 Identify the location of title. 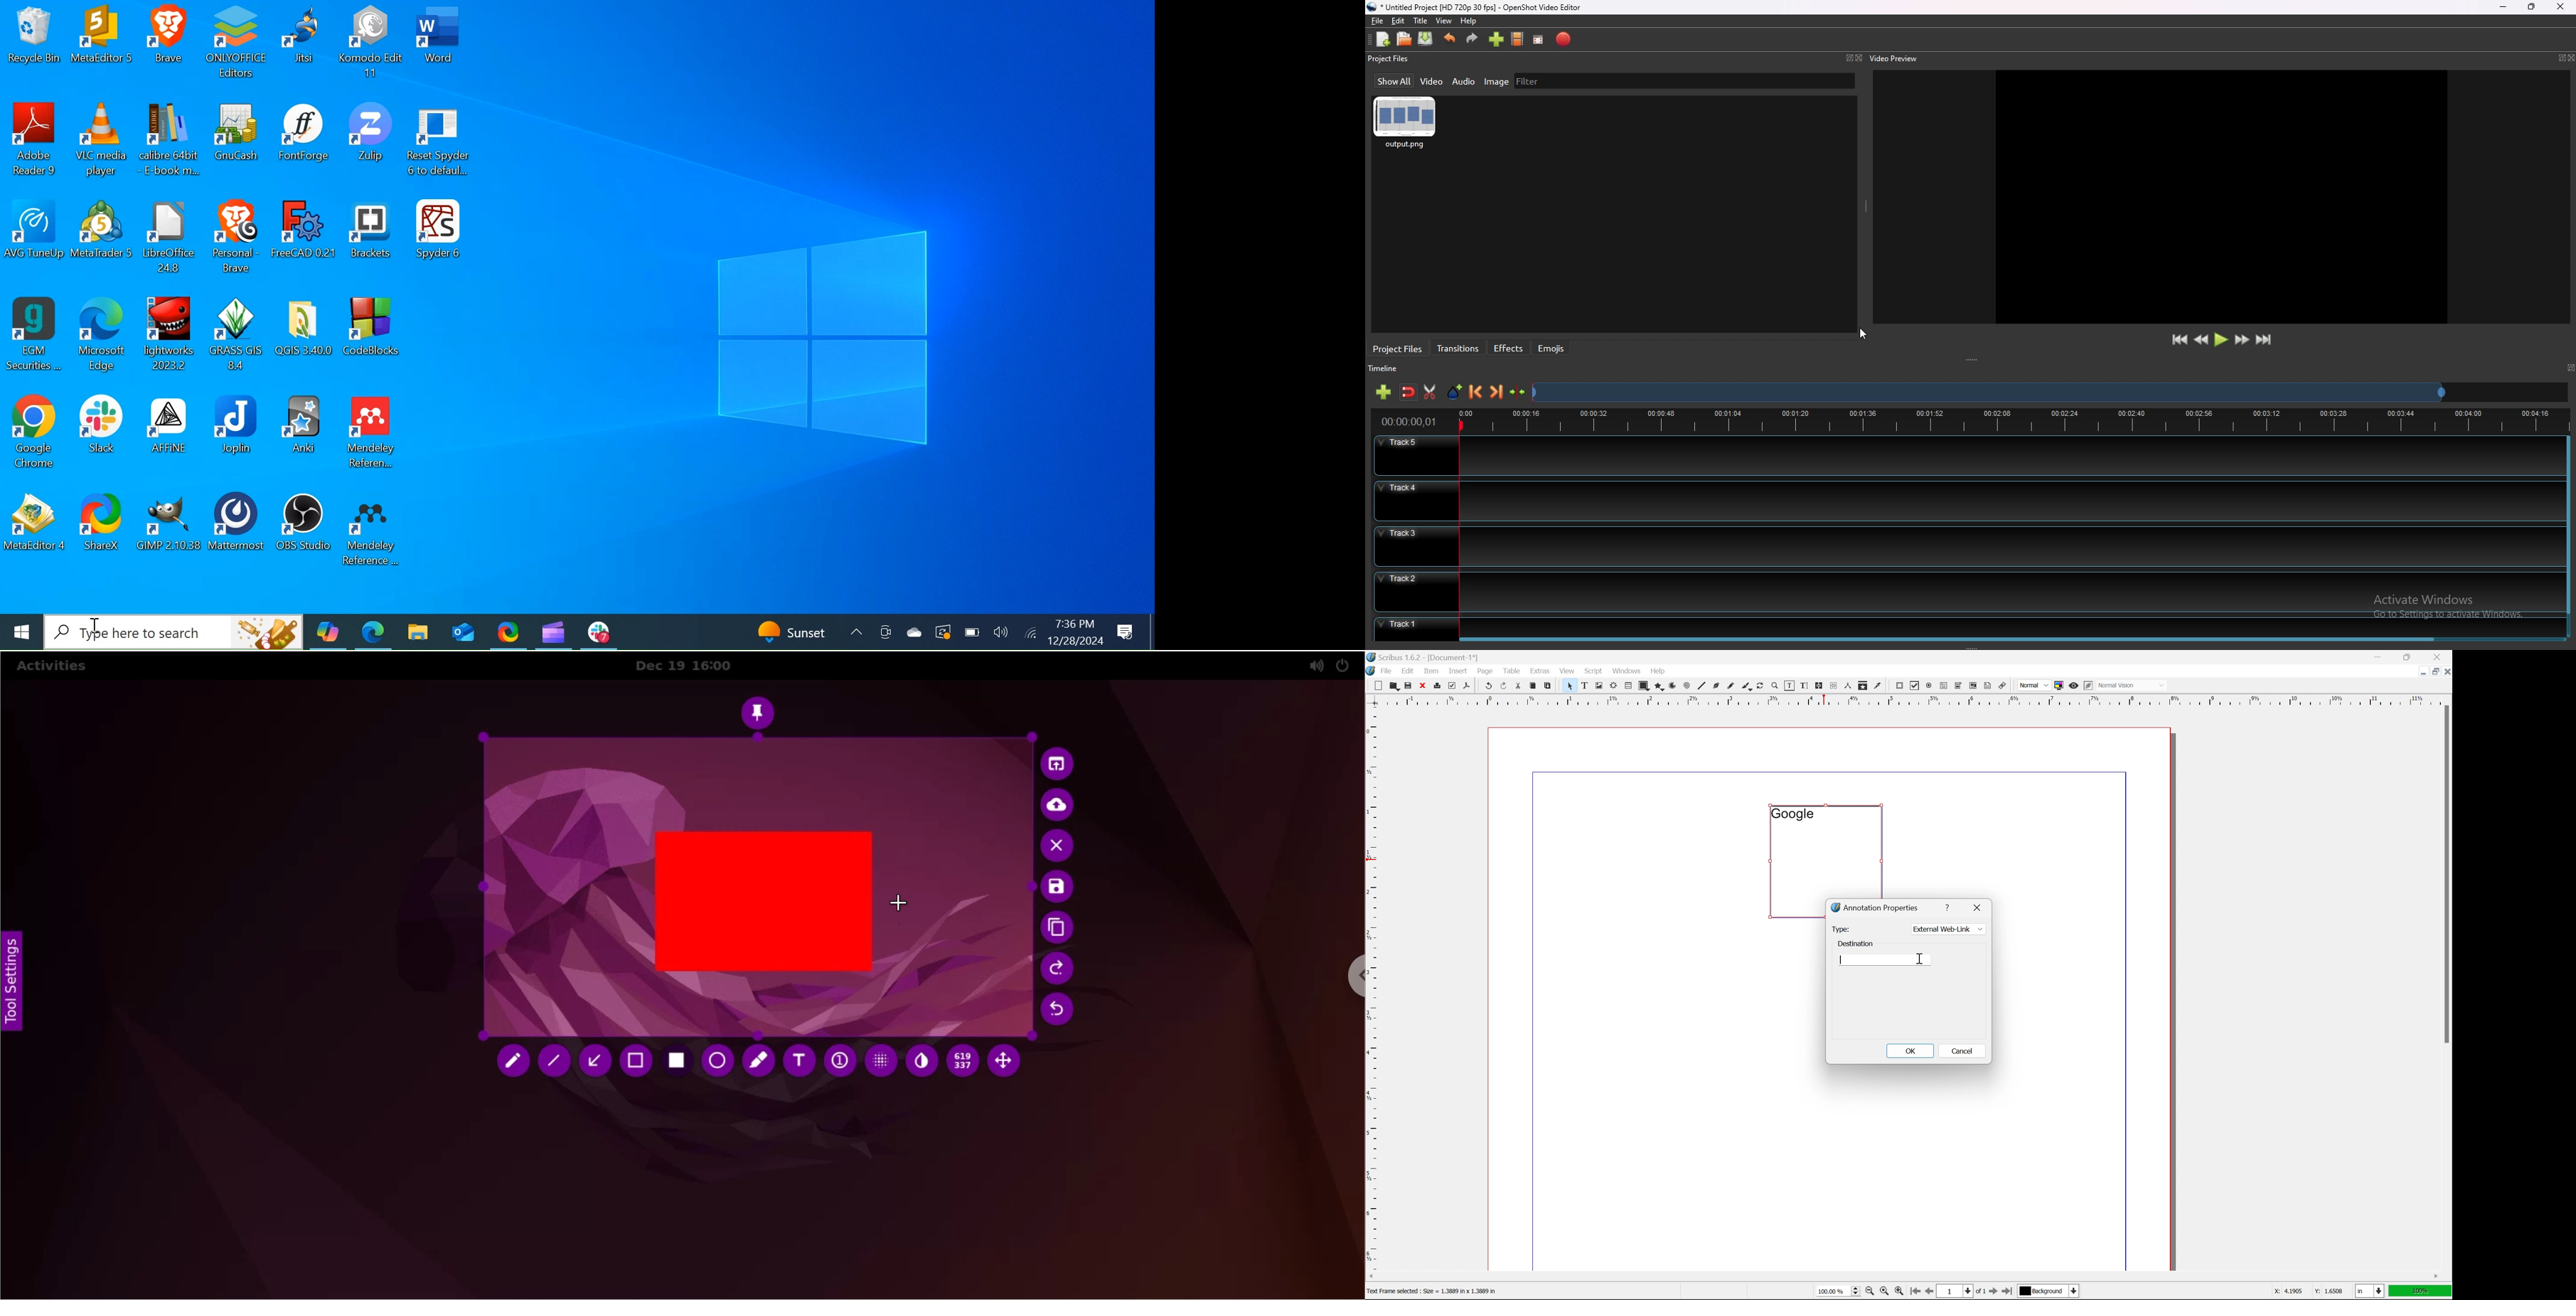
(1420, 21).